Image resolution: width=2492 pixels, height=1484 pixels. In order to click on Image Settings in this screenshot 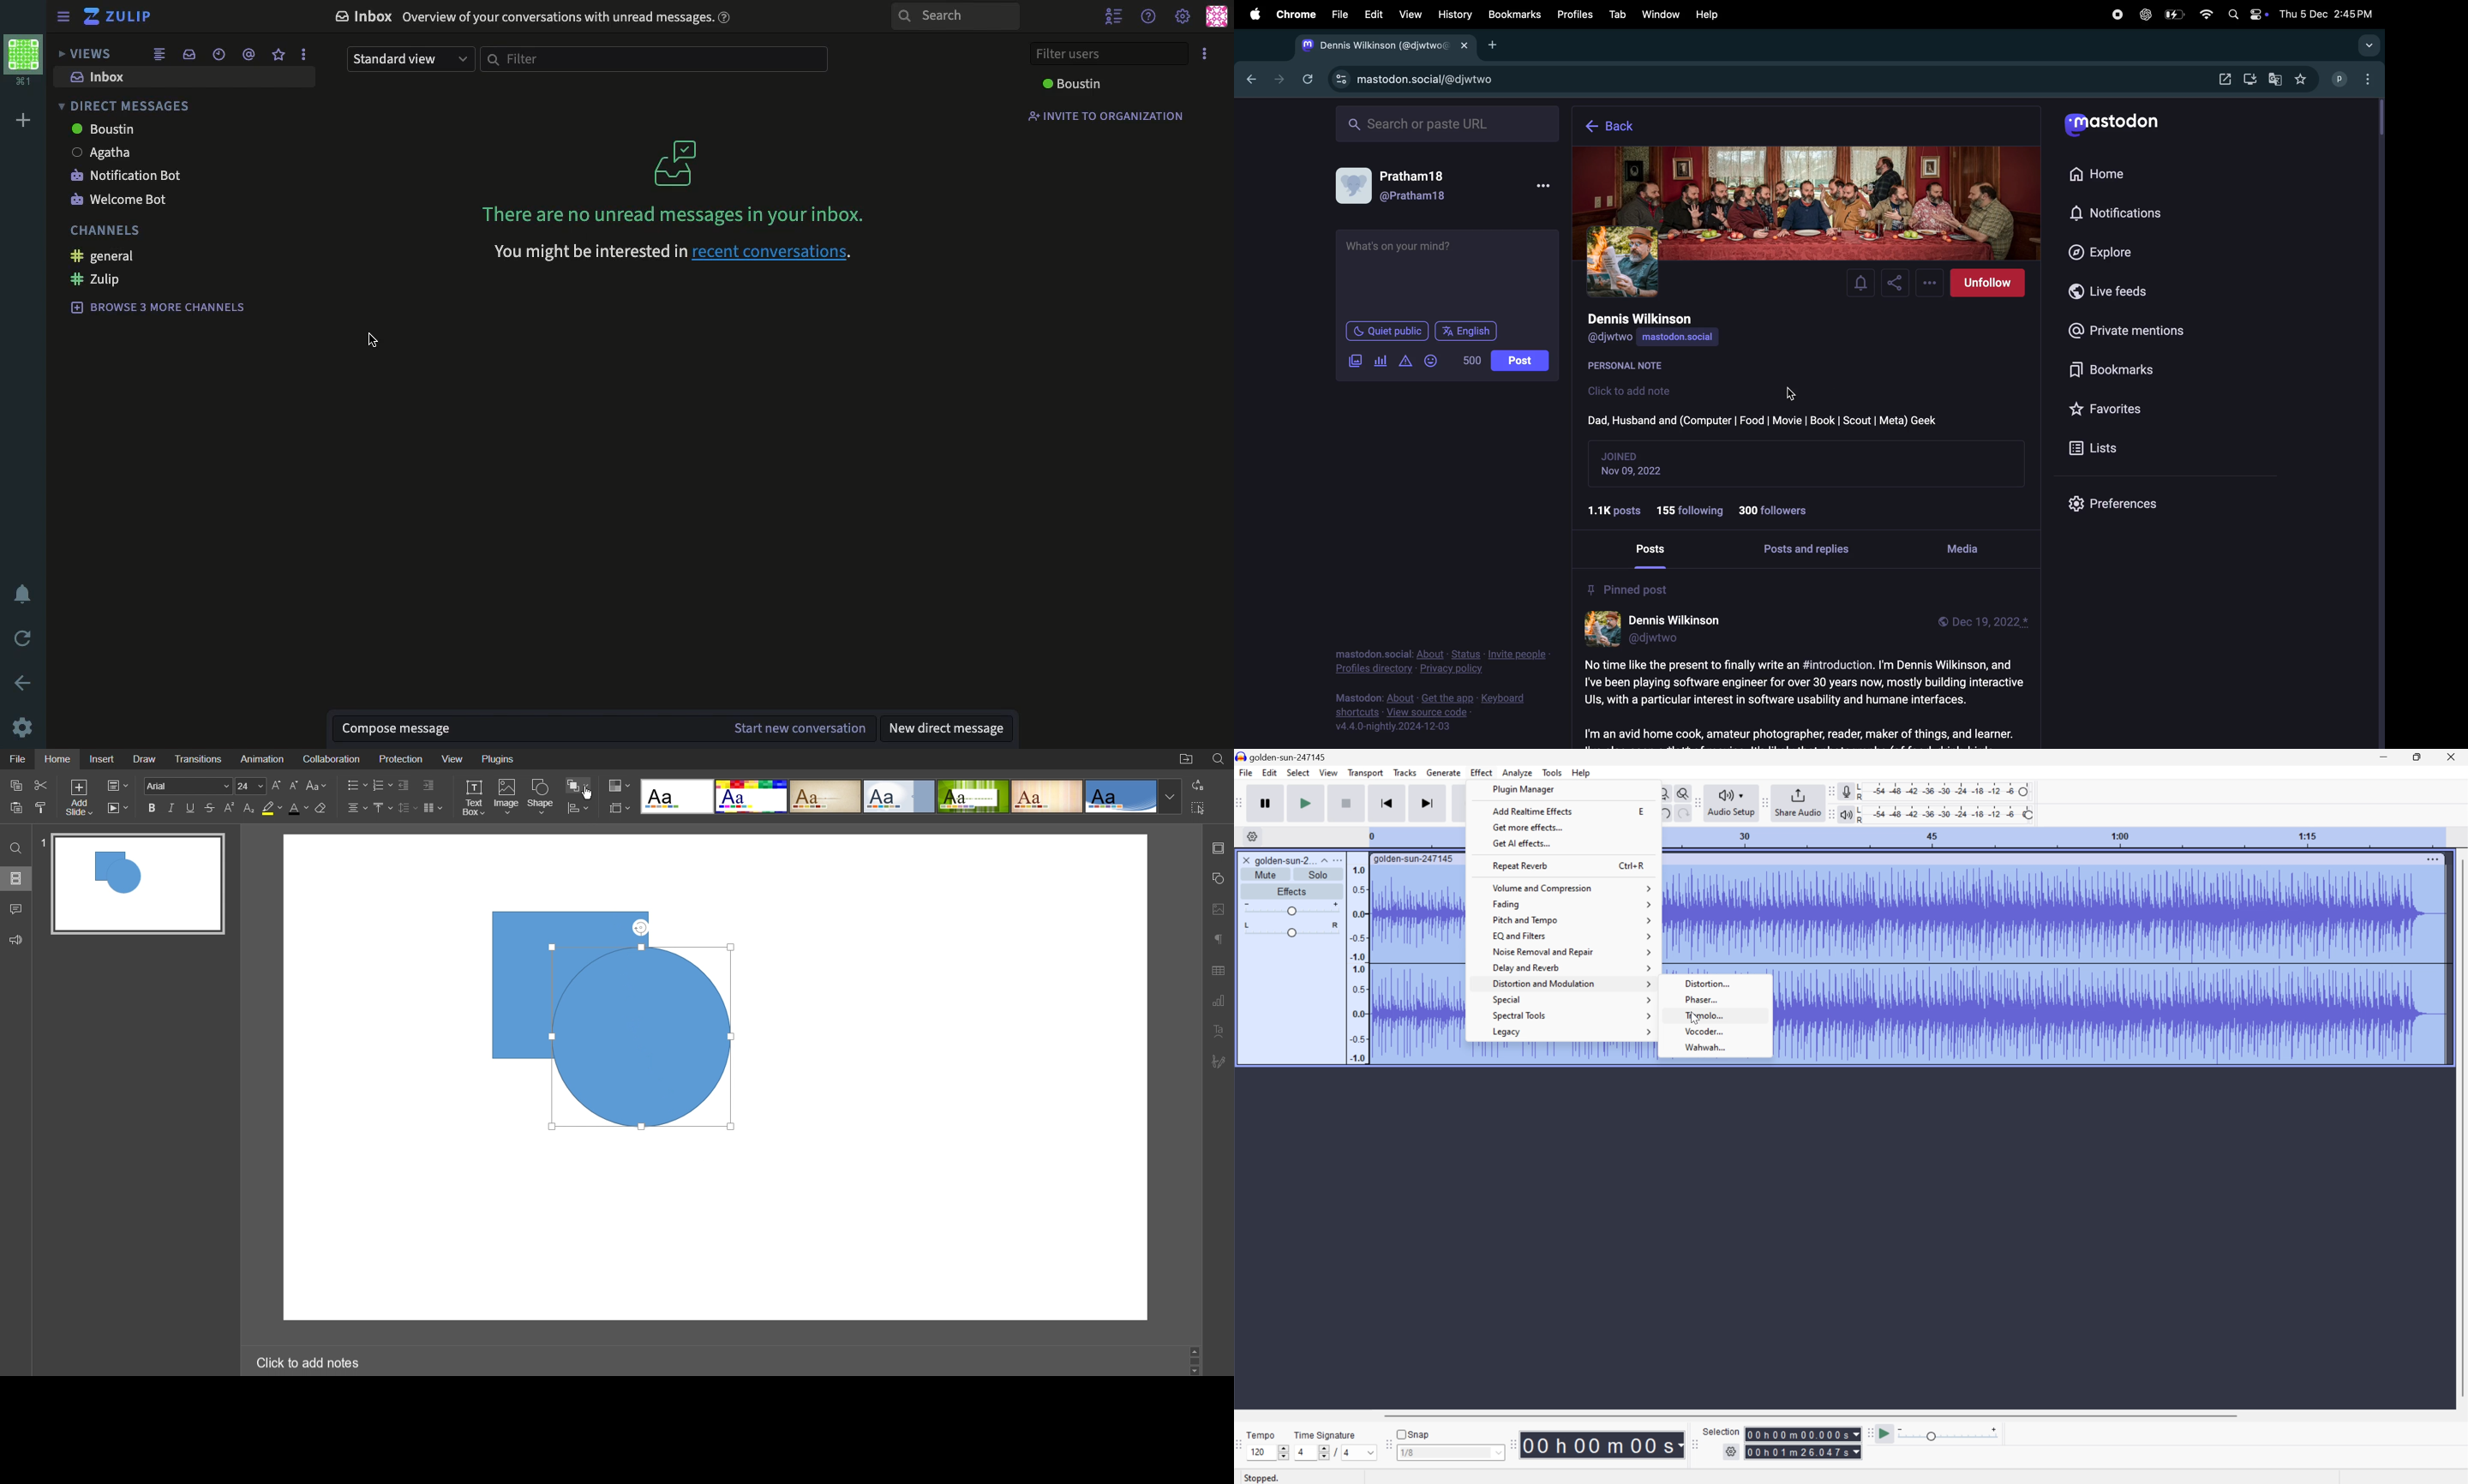, I will do `click(1219, 909)`.